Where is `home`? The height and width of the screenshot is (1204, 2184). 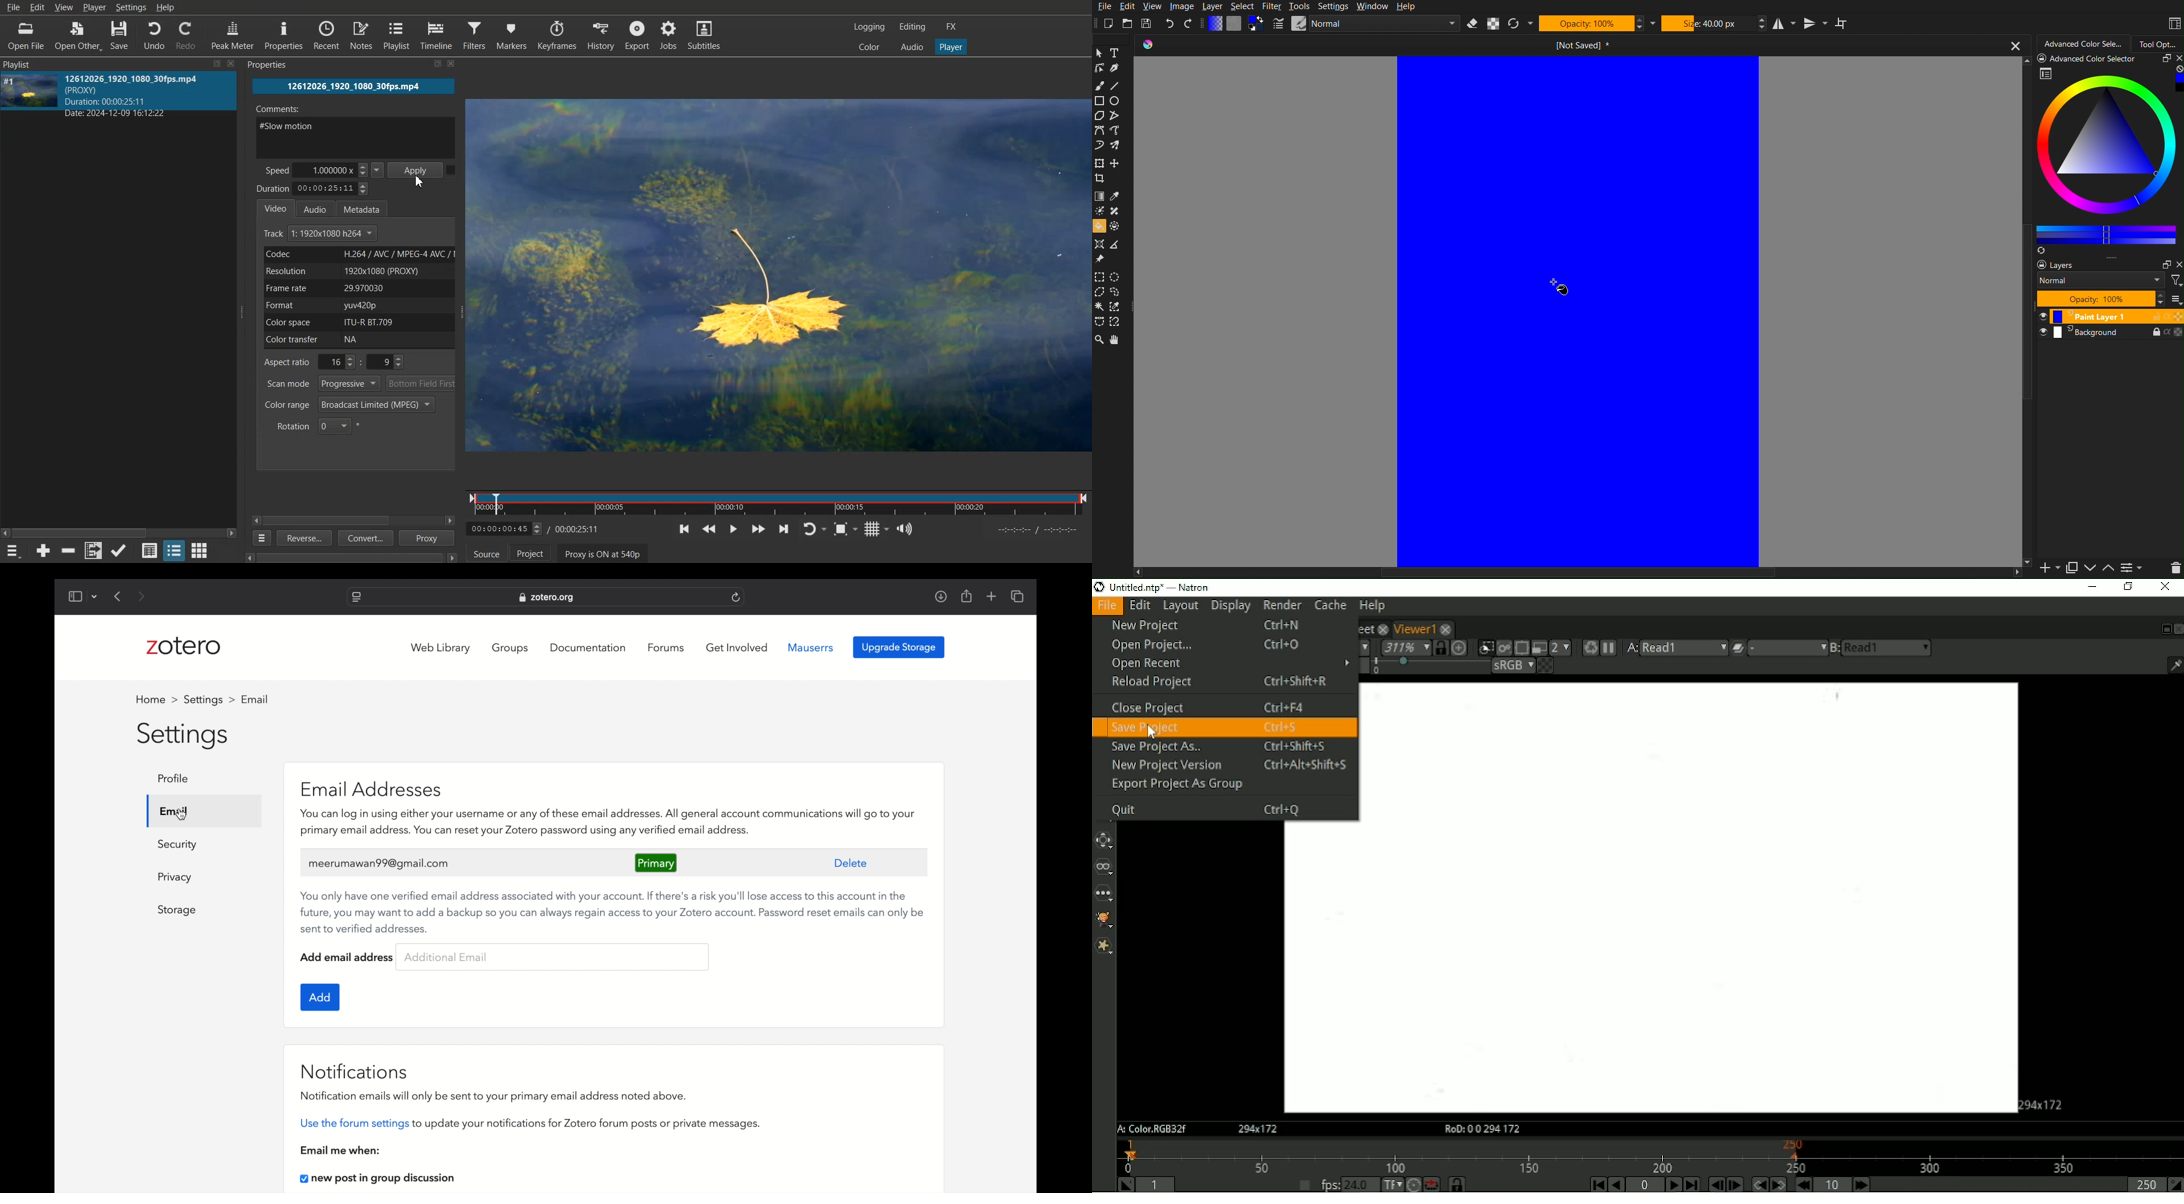 home is located at coordinates (156, 700).